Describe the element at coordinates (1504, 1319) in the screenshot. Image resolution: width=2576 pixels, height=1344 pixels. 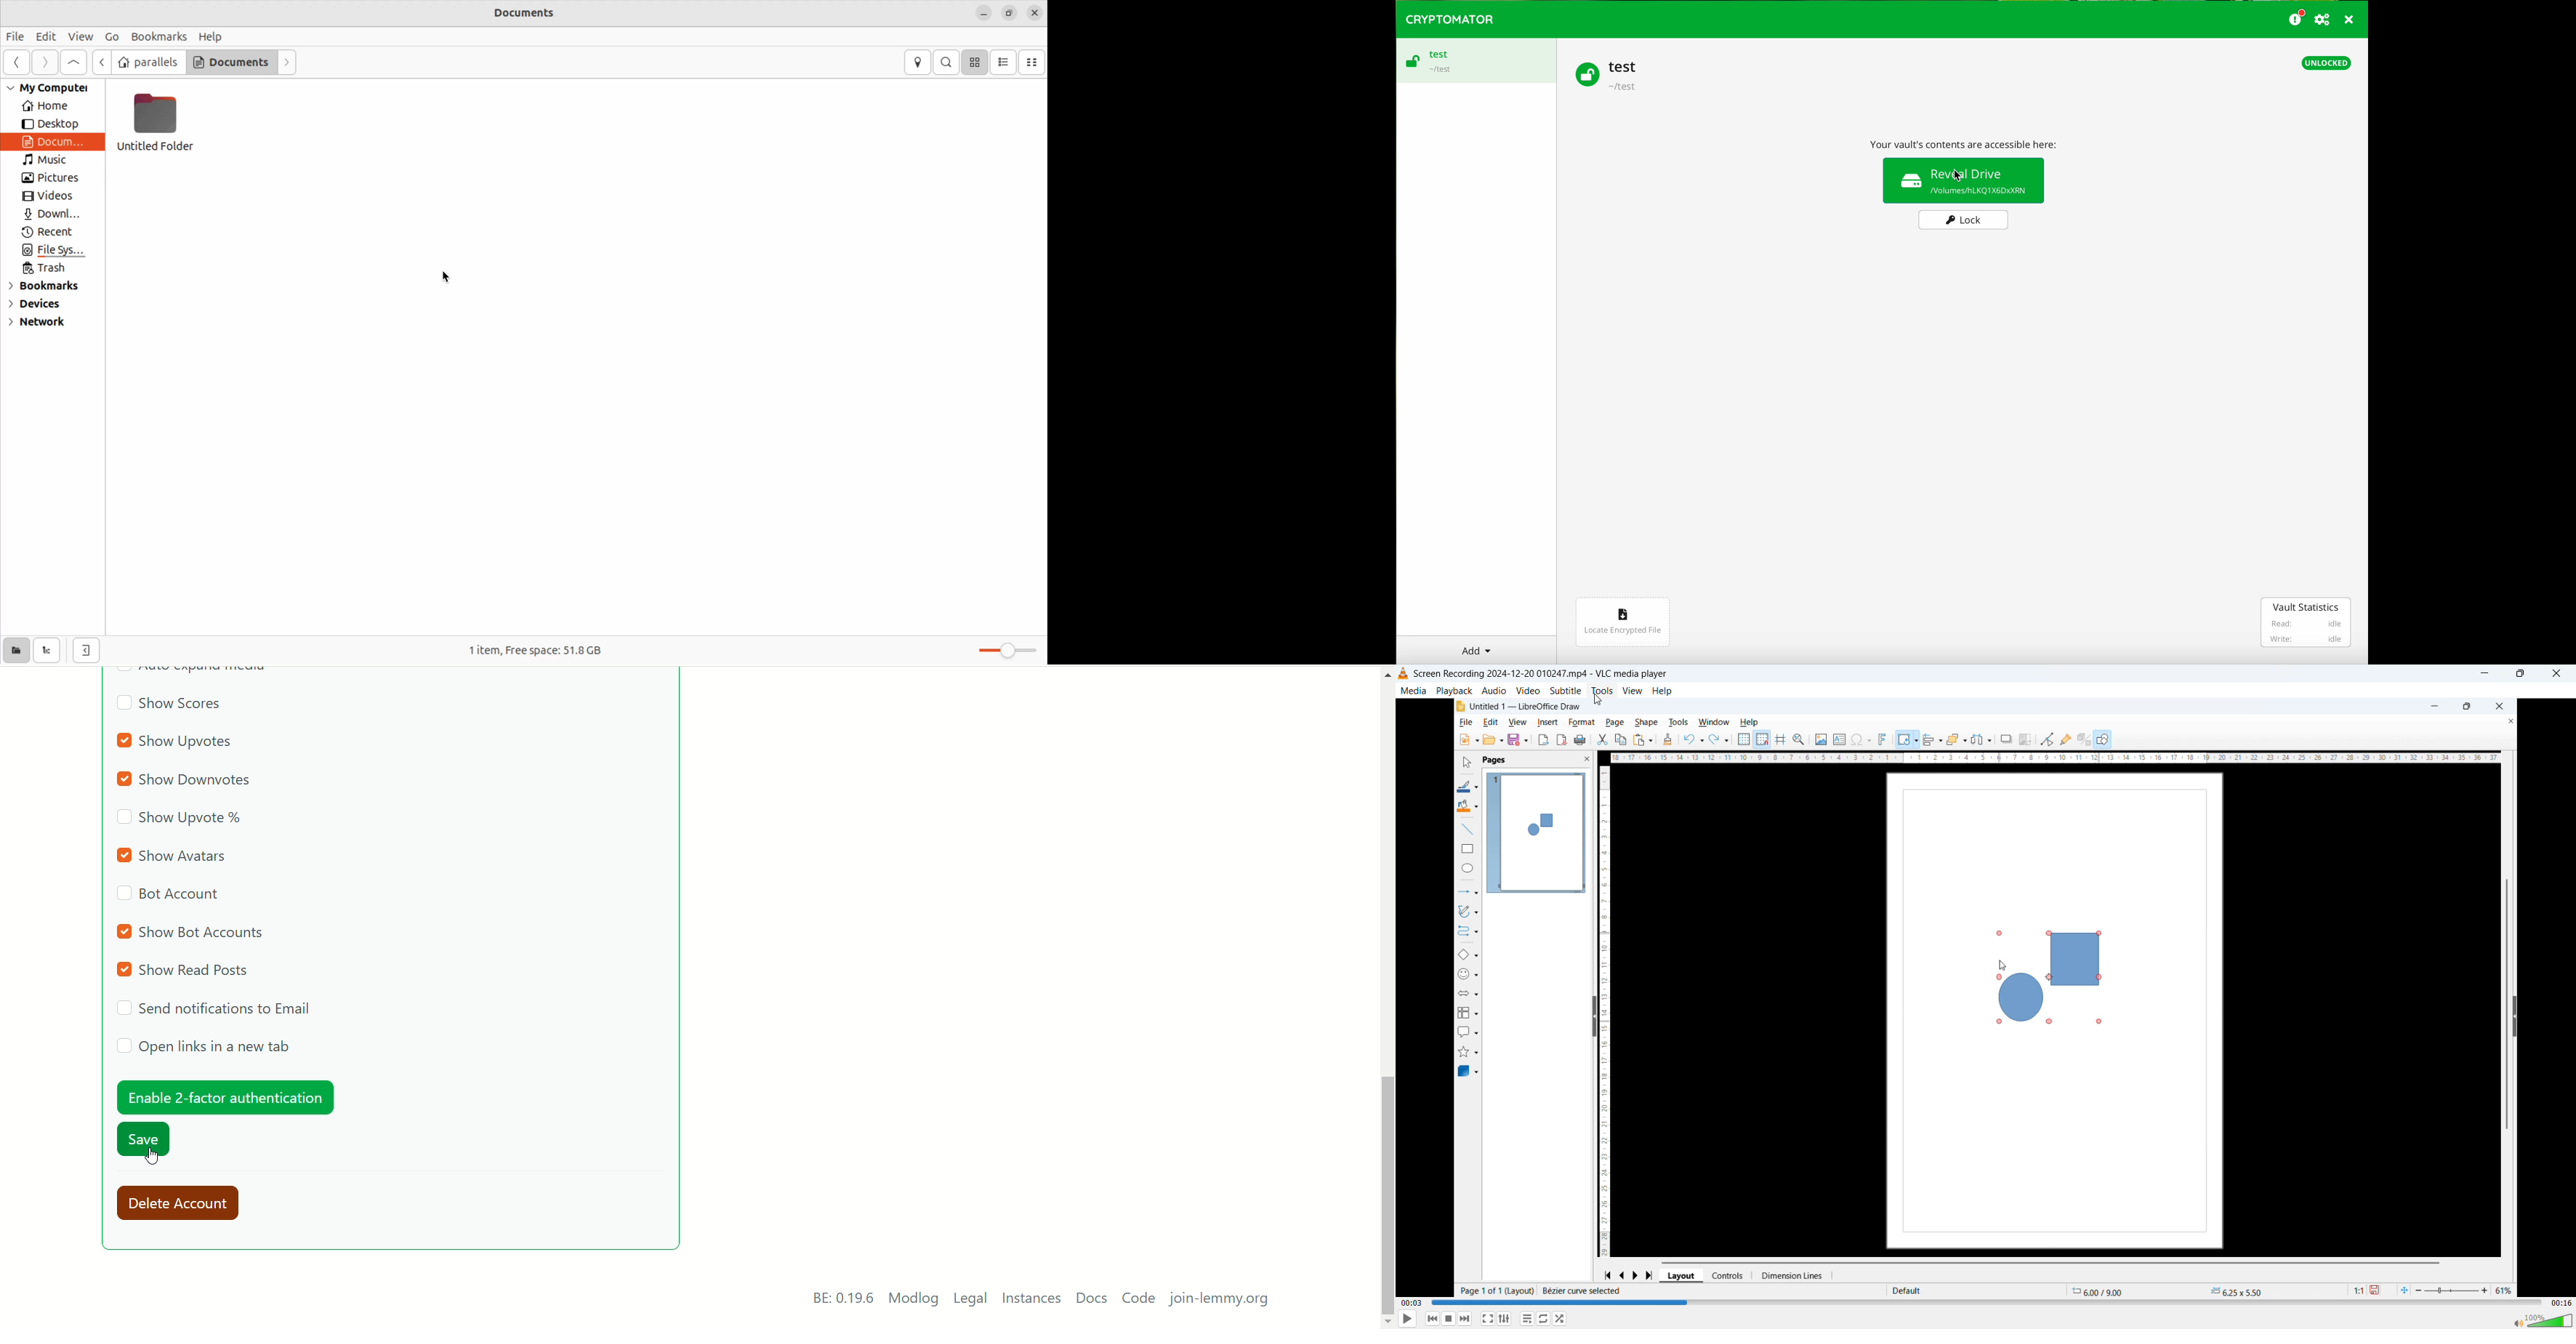
I see `Show extended settings` at that location.